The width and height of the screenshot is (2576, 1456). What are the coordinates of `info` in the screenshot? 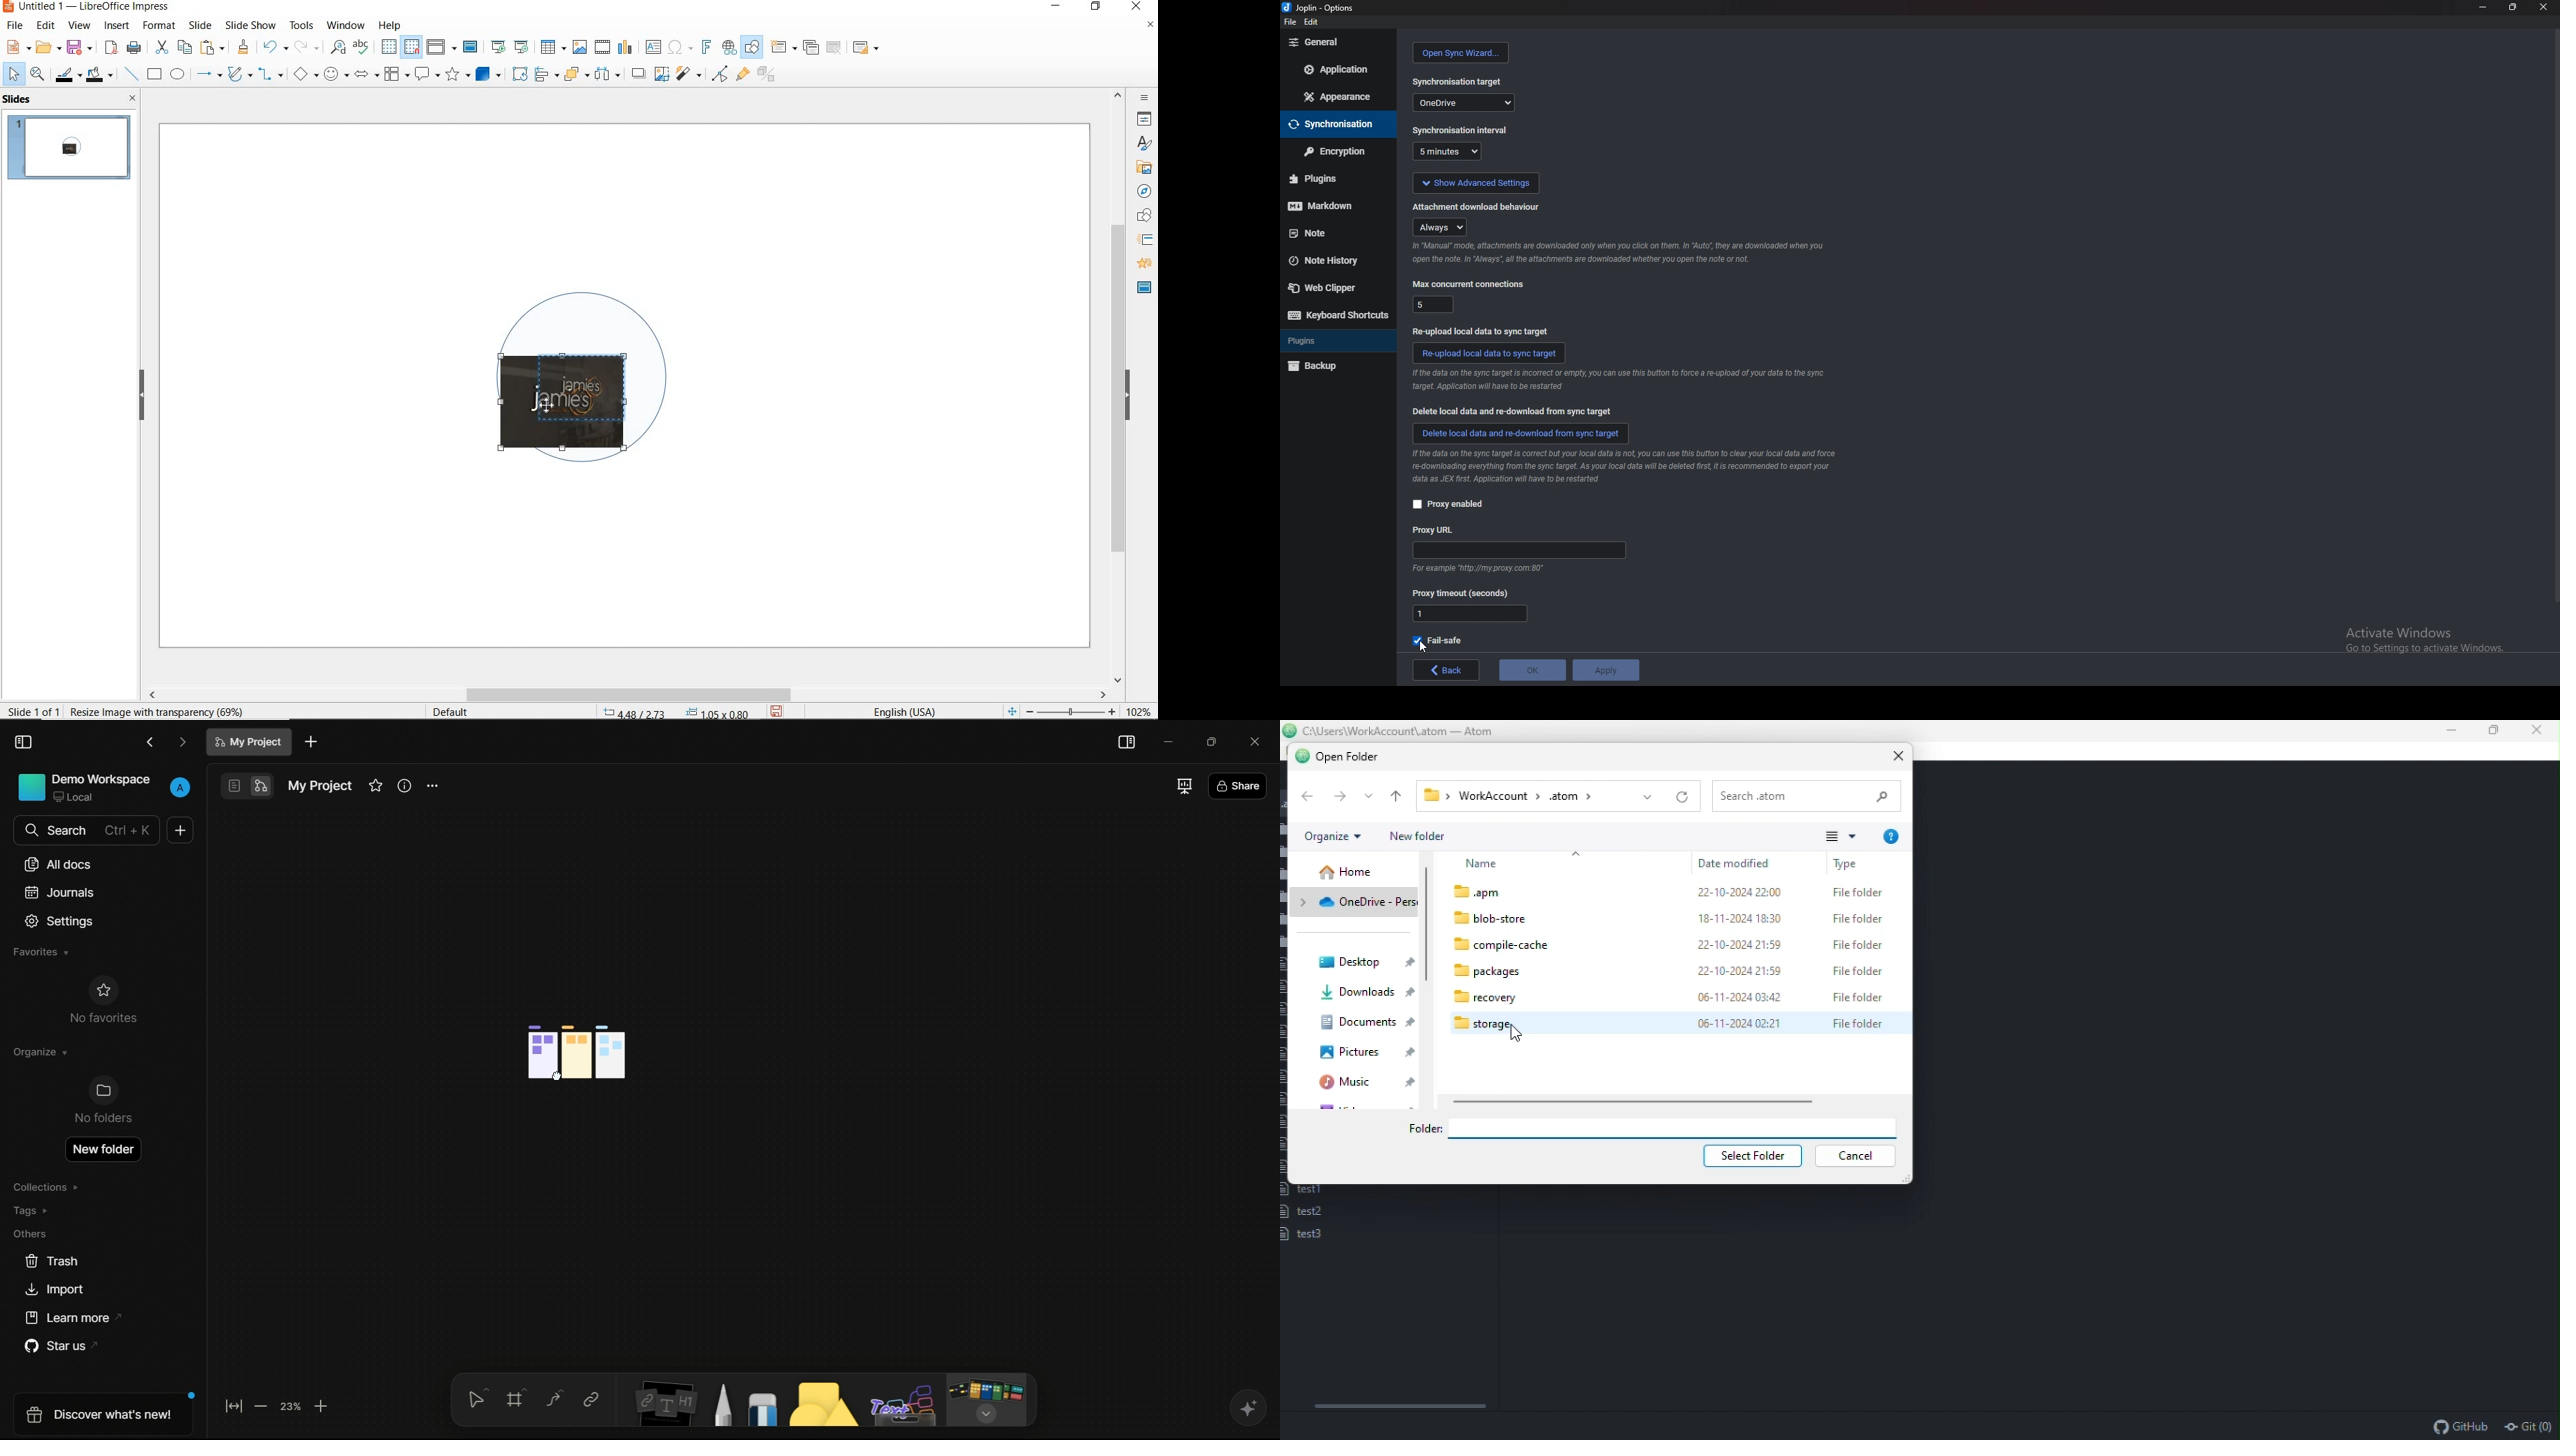 It's located at (1622, 467).